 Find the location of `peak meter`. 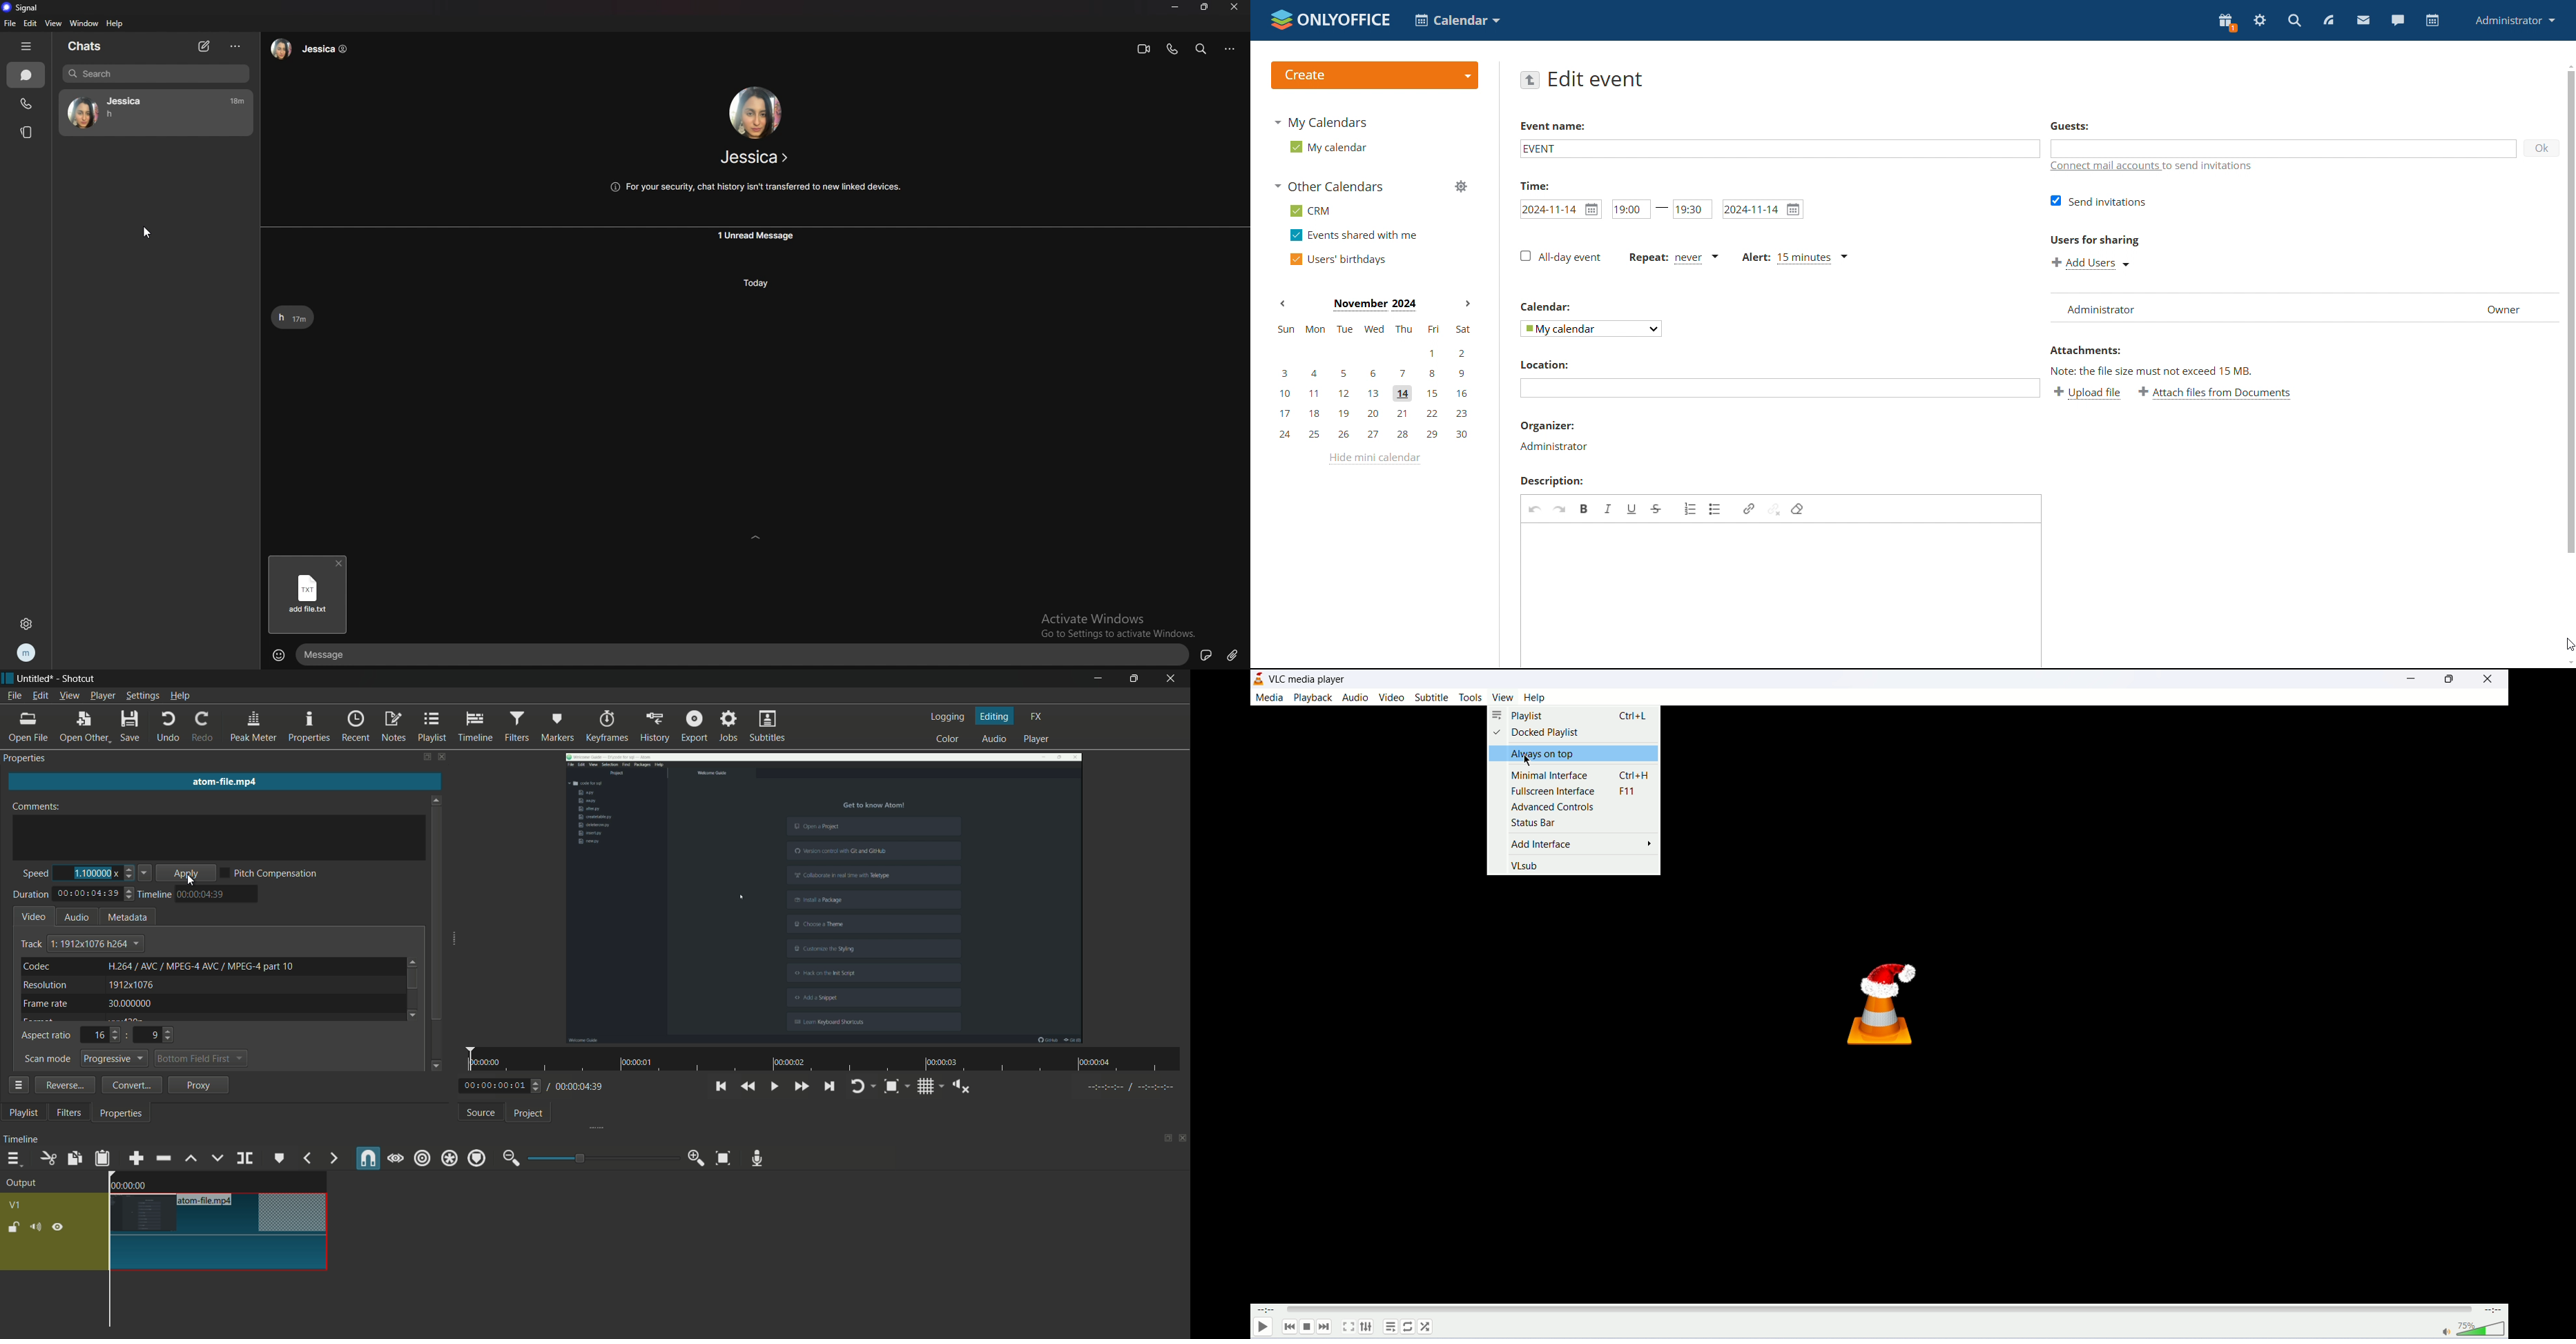

peak meter is located at coordinates (252, 726).